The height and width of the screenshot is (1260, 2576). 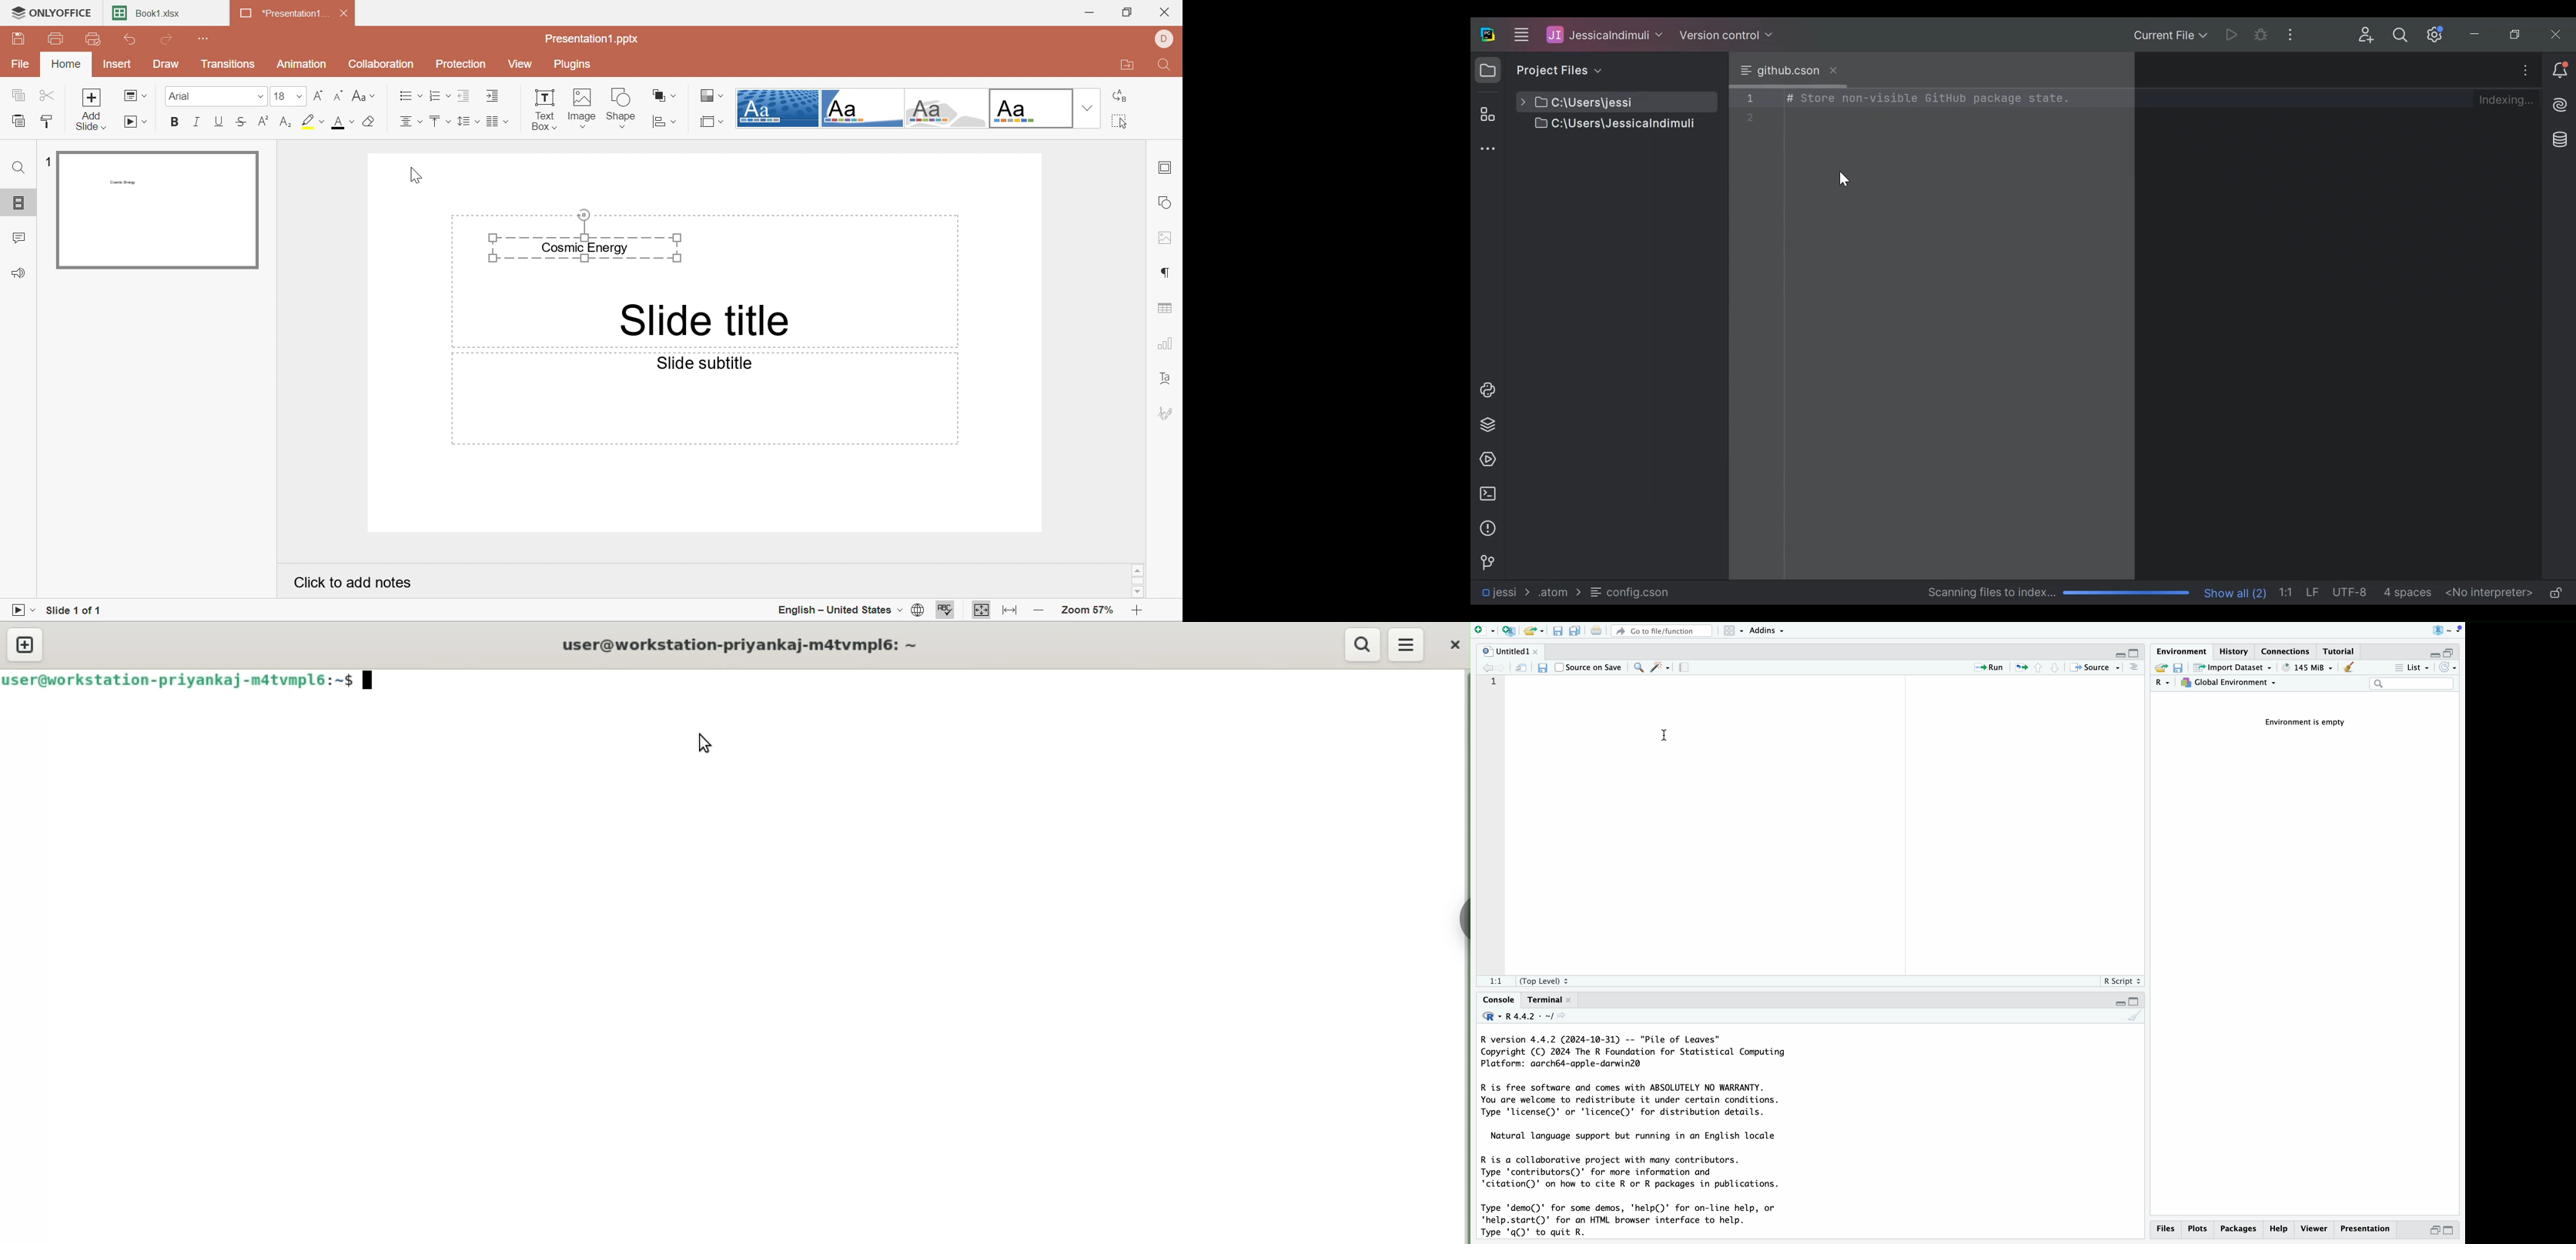 What do you see at coordinates (1630, 1221) in the screenshot?
I see `demo and help of R` at bounding box center [1630, 1221].